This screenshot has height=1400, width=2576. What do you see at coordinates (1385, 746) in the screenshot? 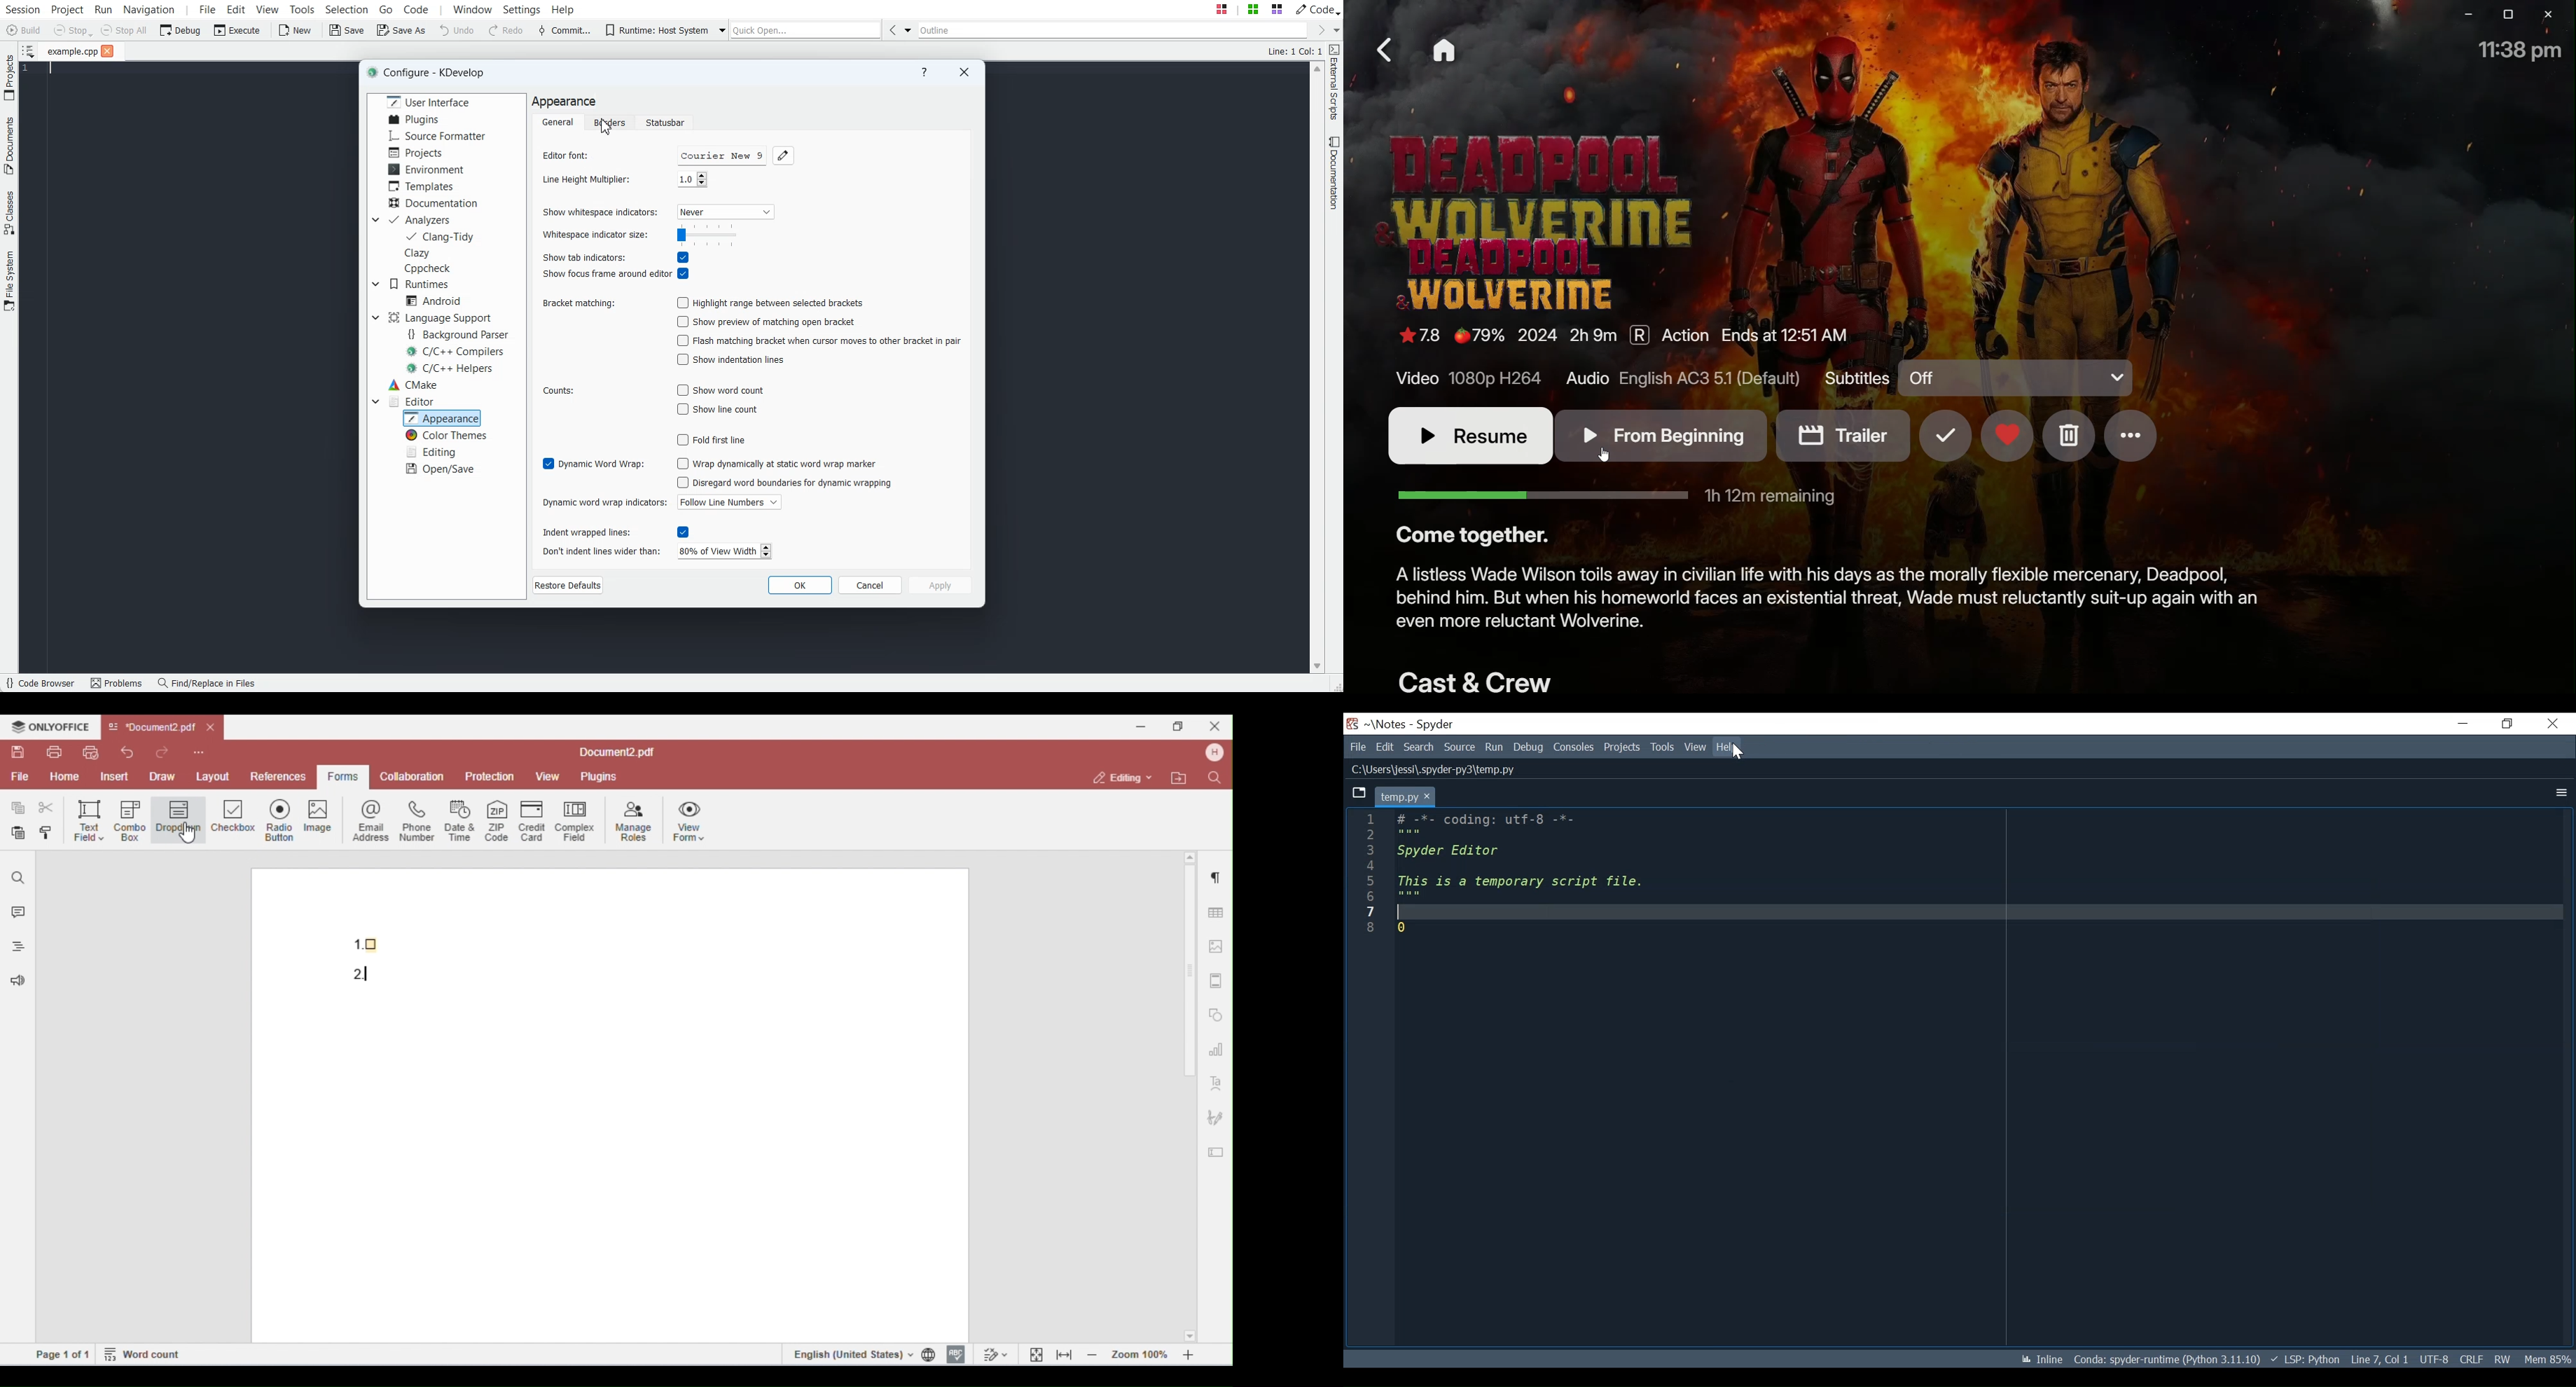
I see `Edit` at bounding box center [1385, 746].